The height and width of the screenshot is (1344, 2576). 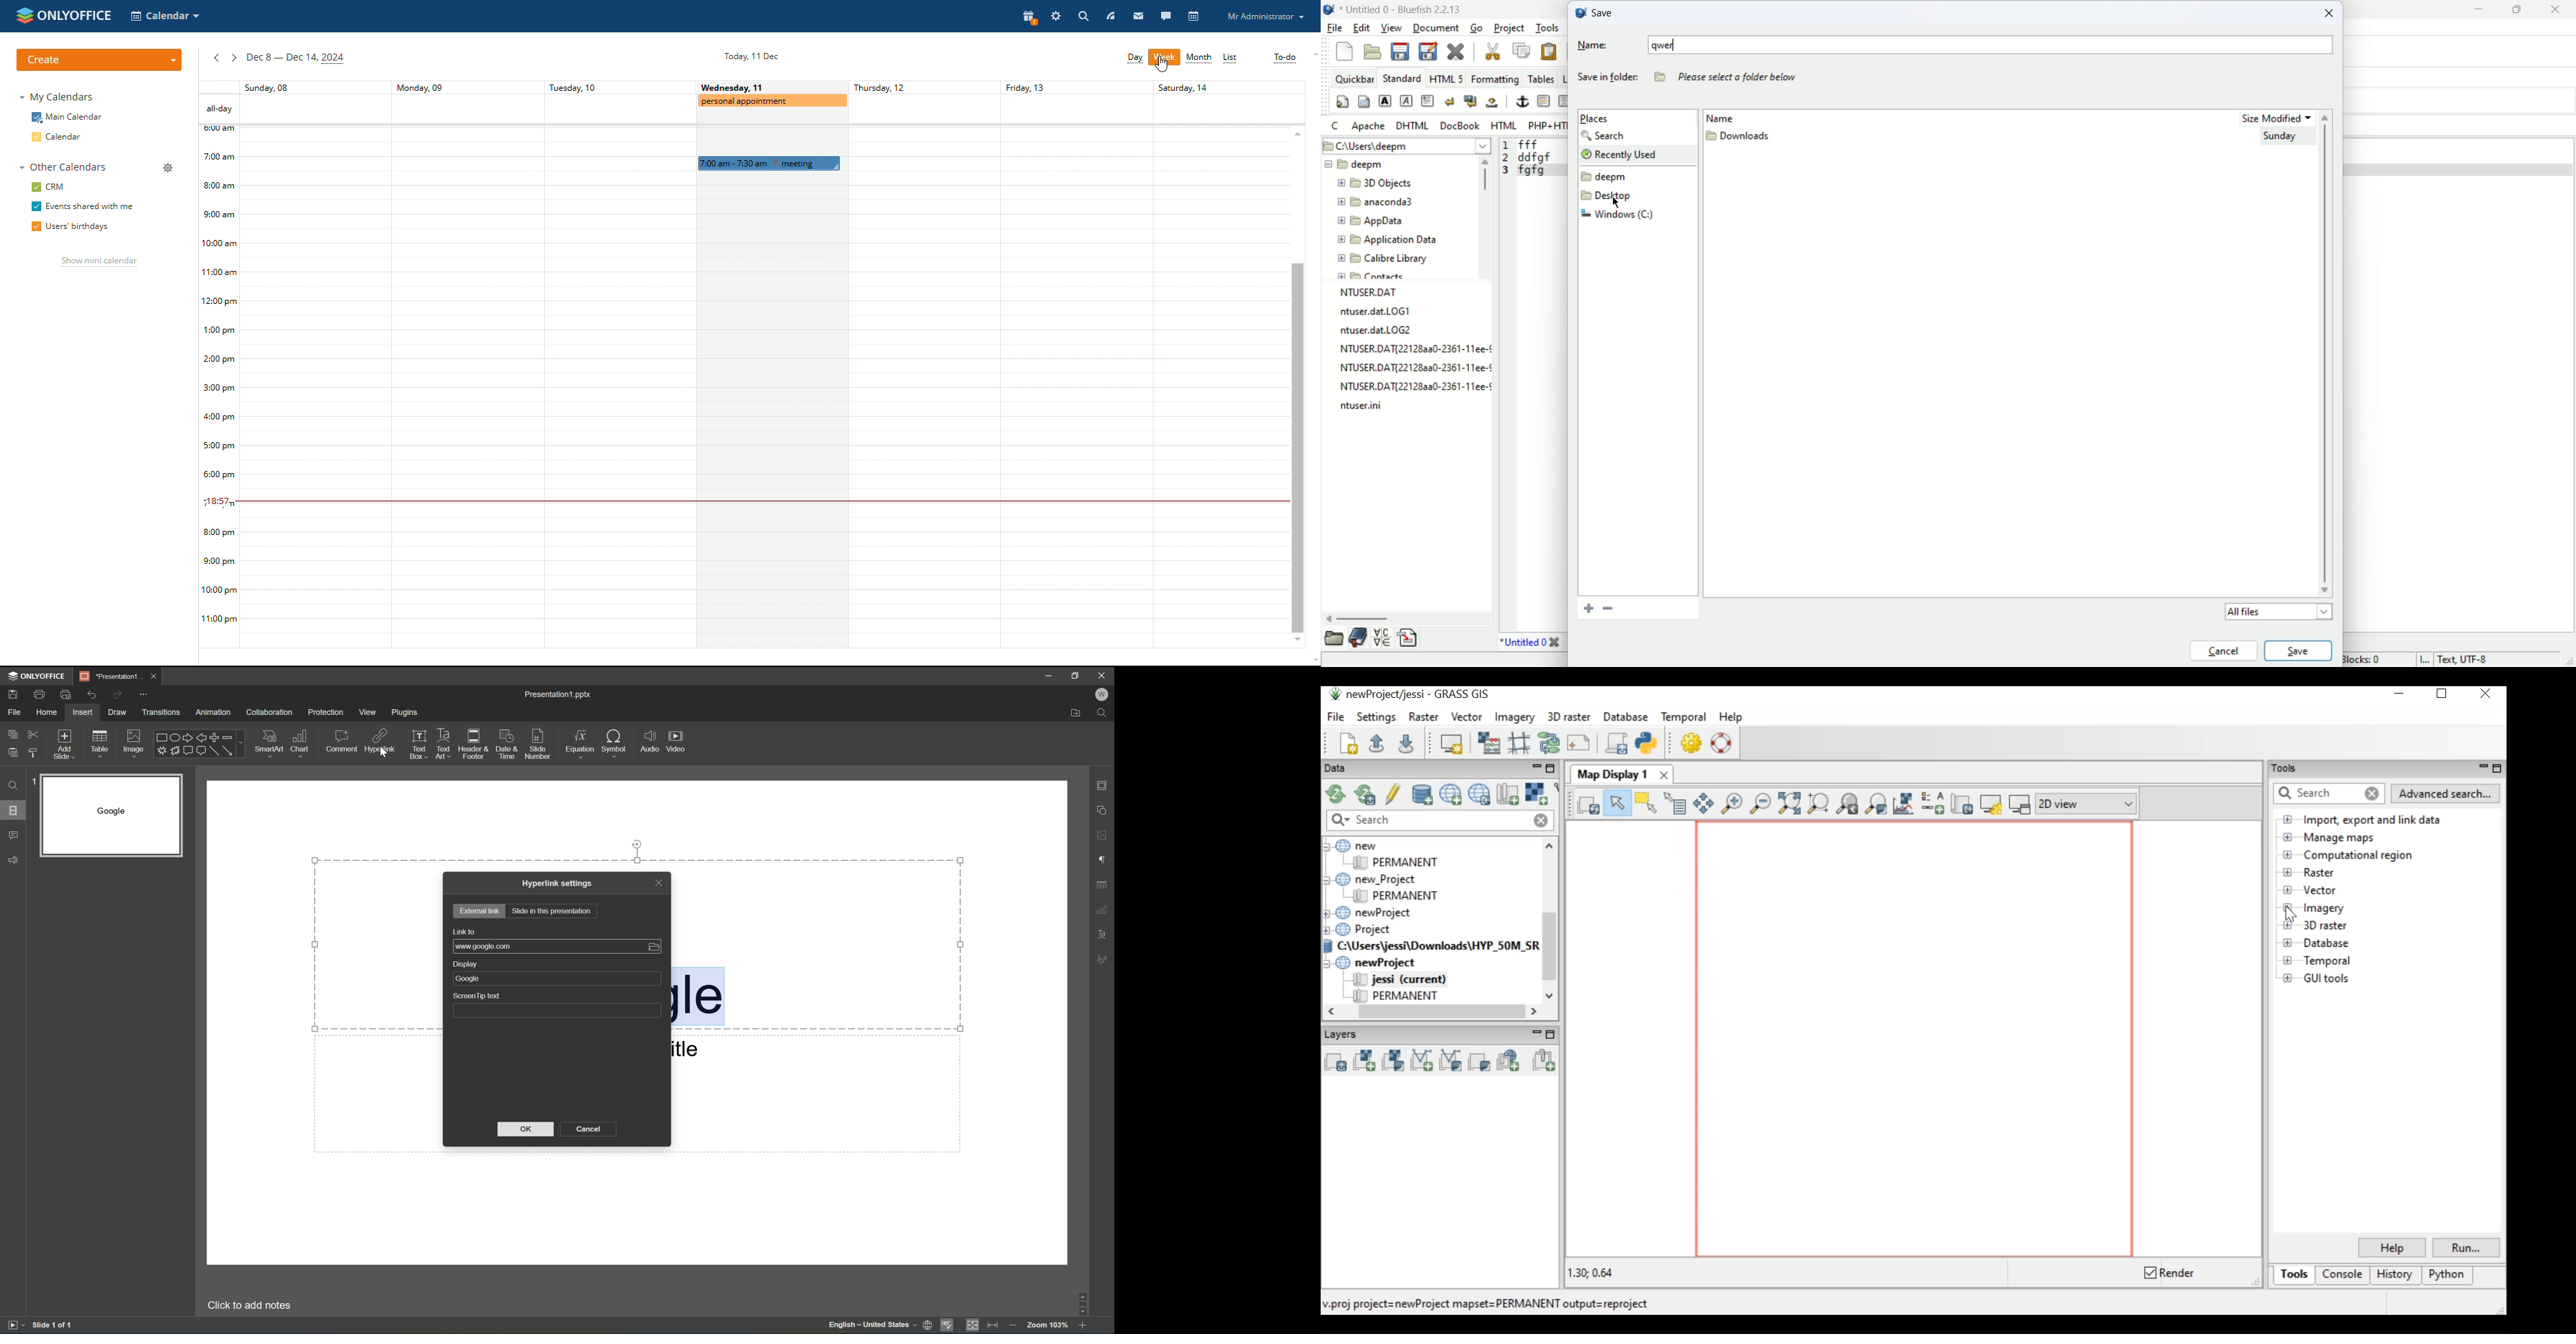 I want to click on Zoom 103%, so click(x=1049, y=1324).